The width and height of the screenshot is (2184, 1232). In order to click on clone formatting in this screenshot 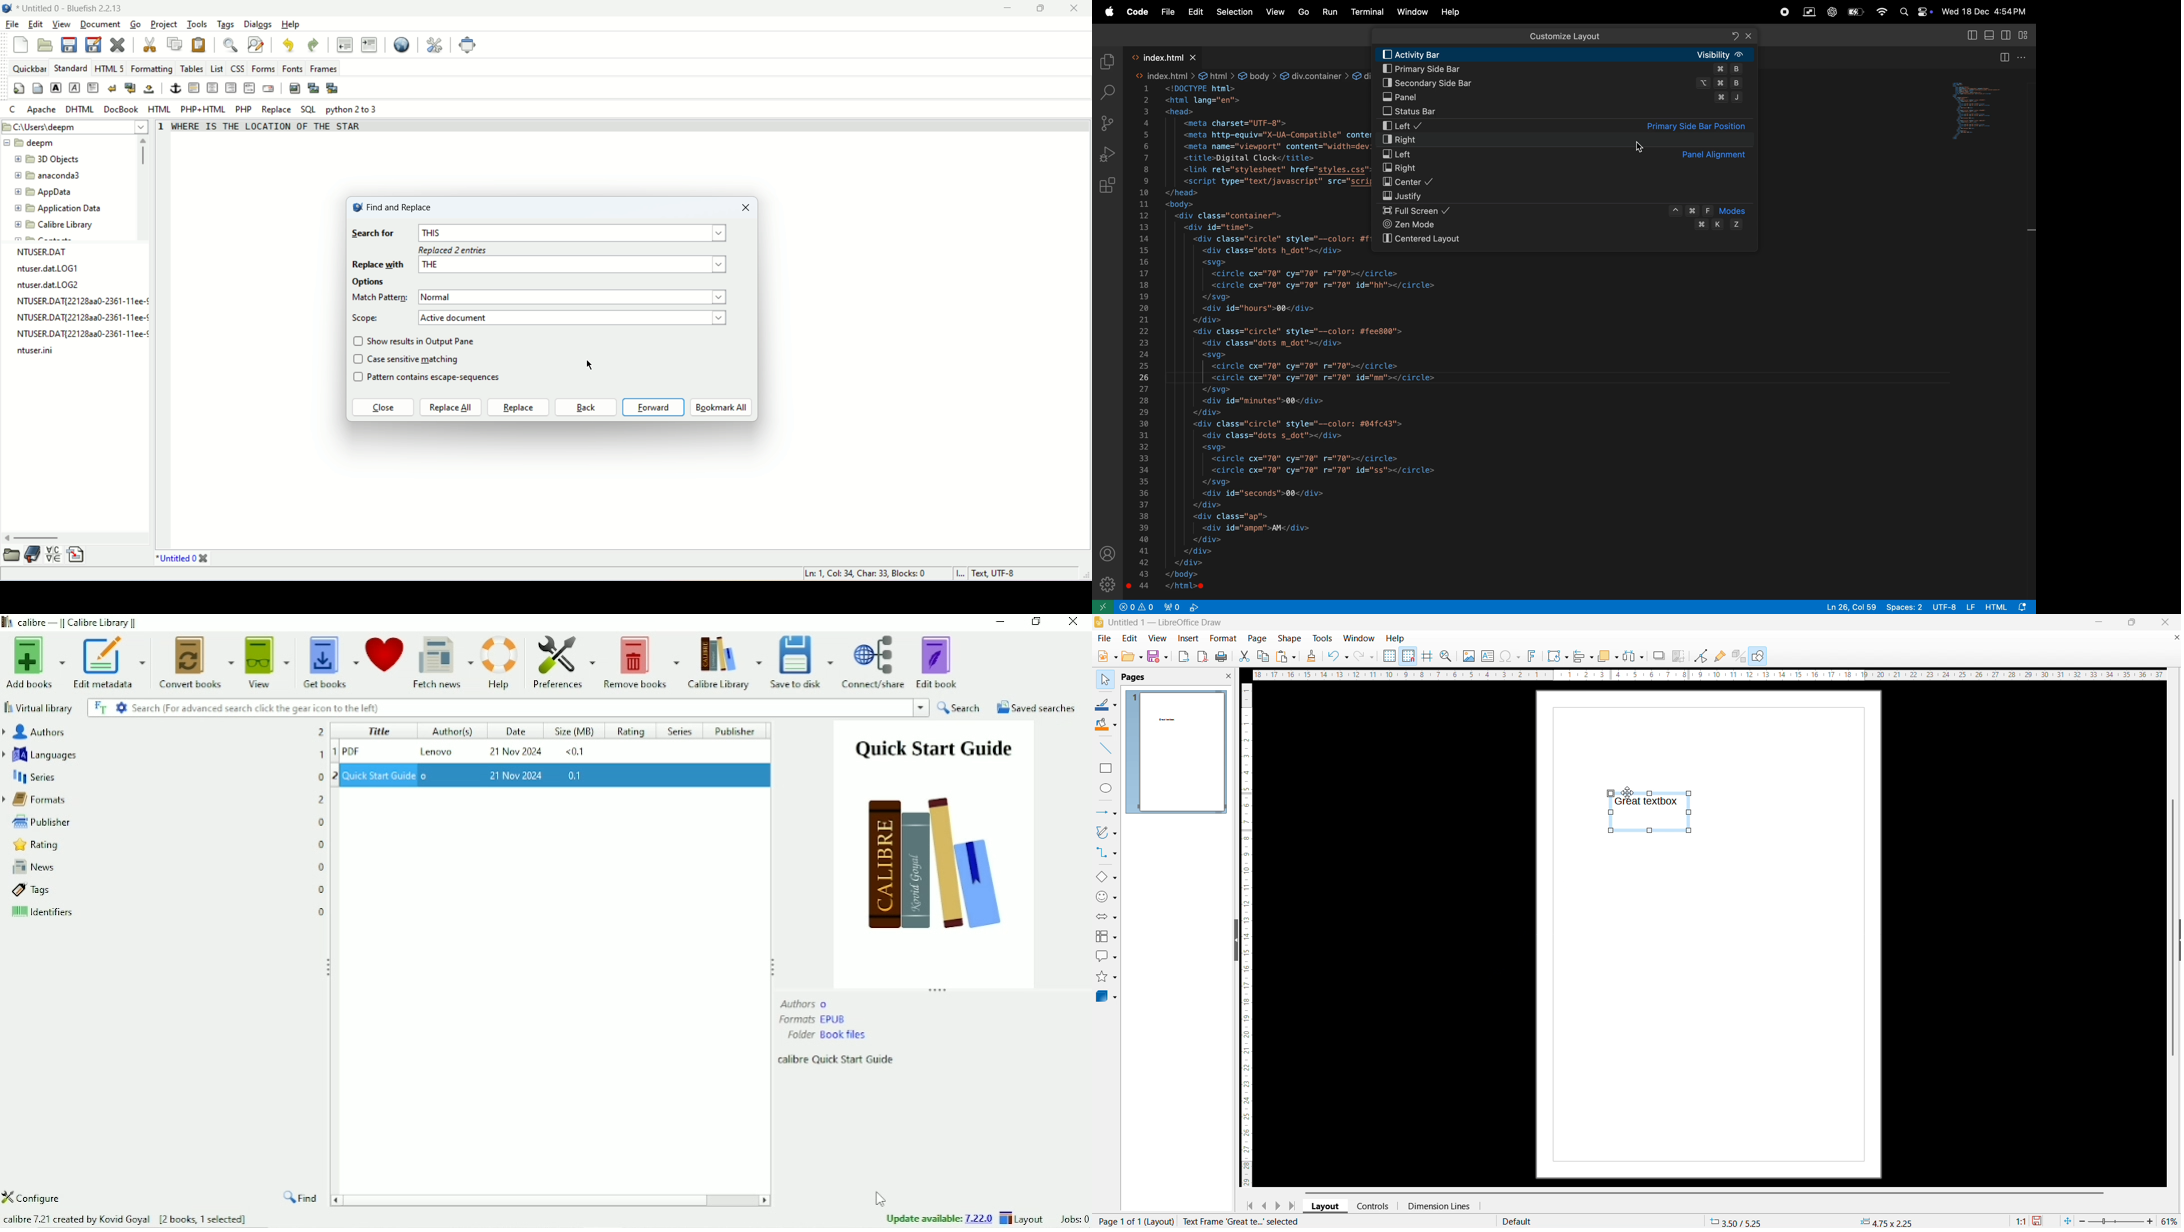, I will do `click(1311, 656)`.